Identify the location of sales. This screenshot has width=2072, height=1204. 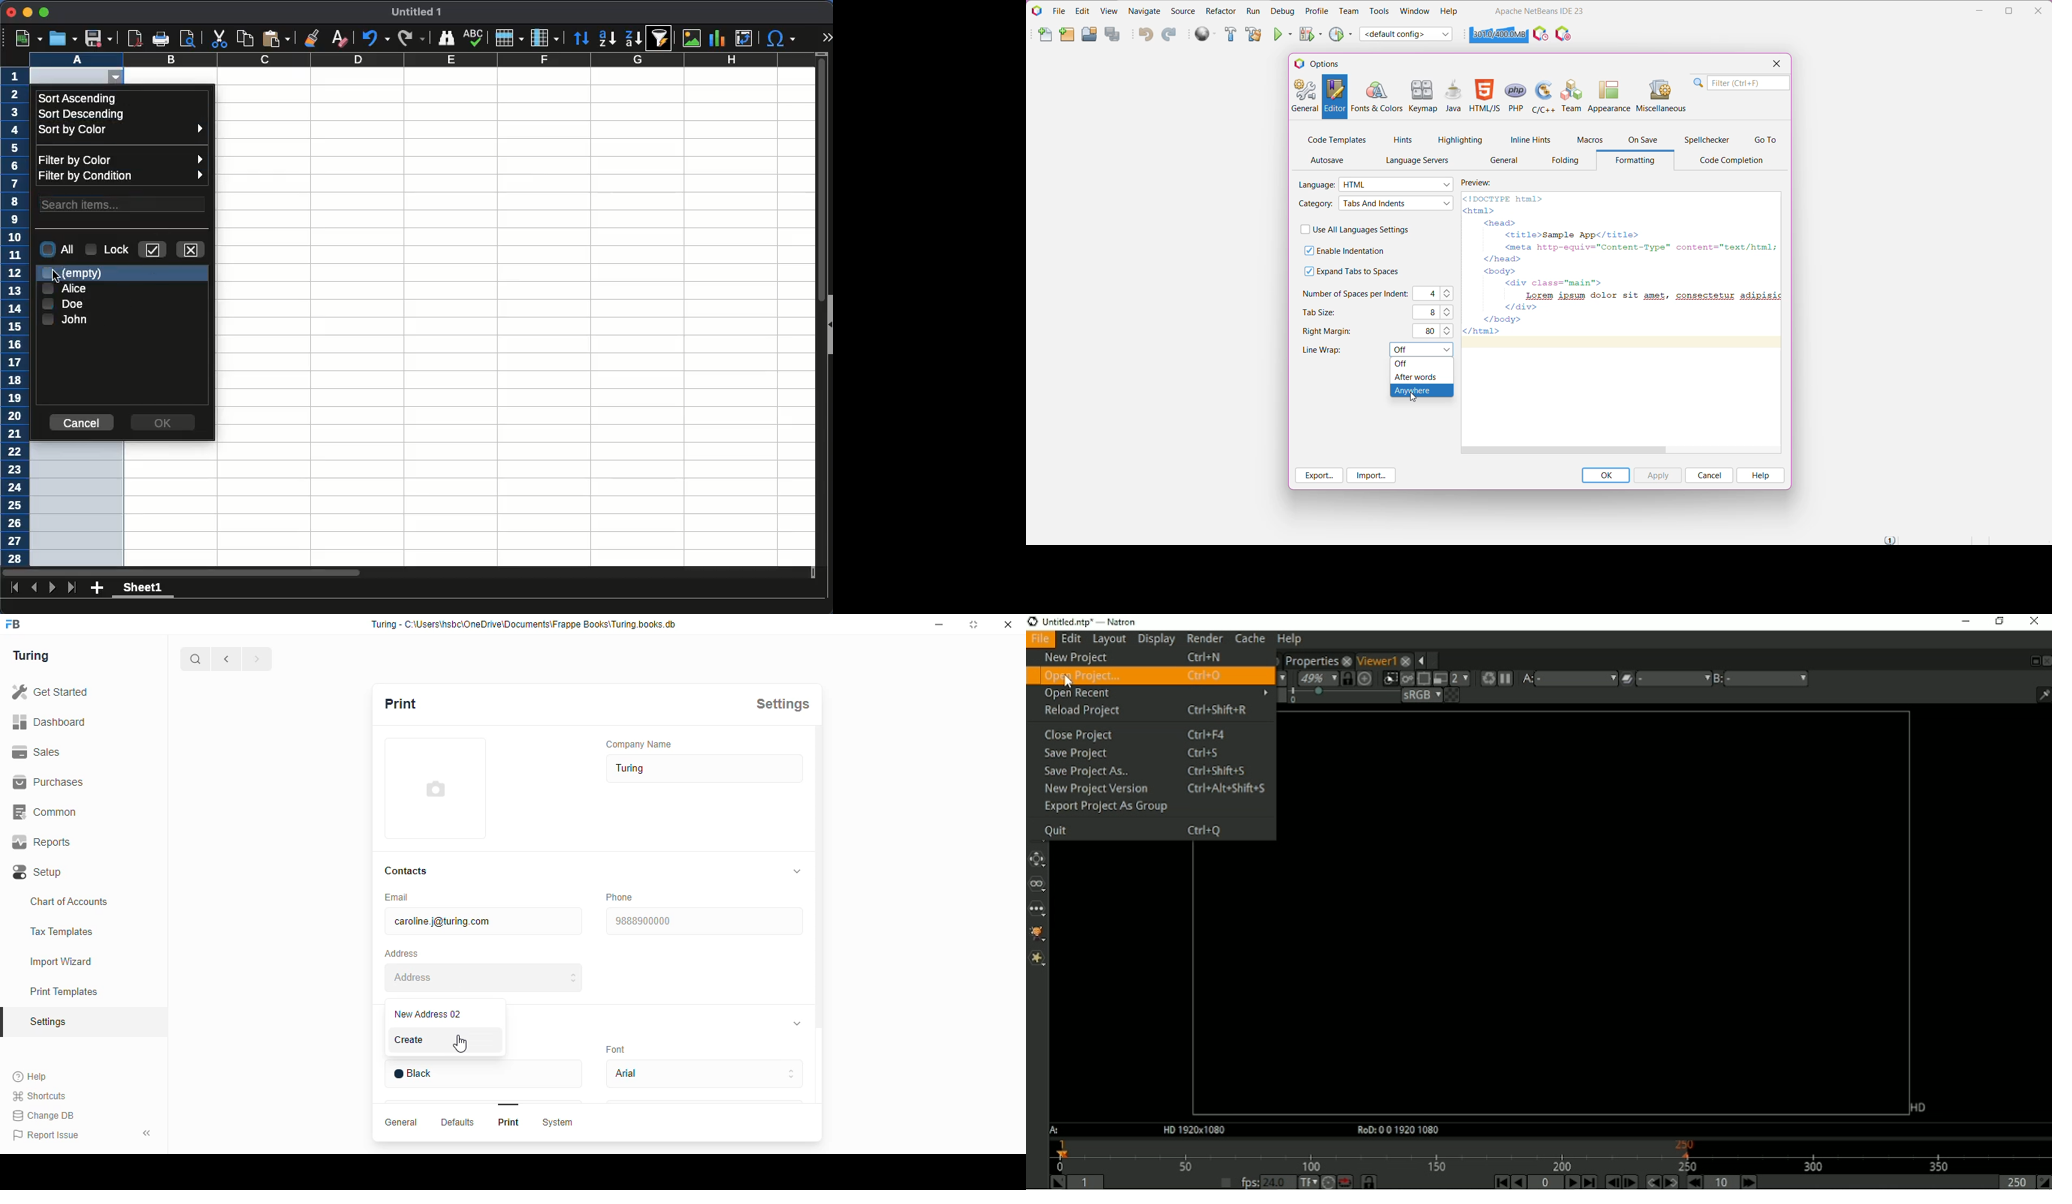
(39, 752).